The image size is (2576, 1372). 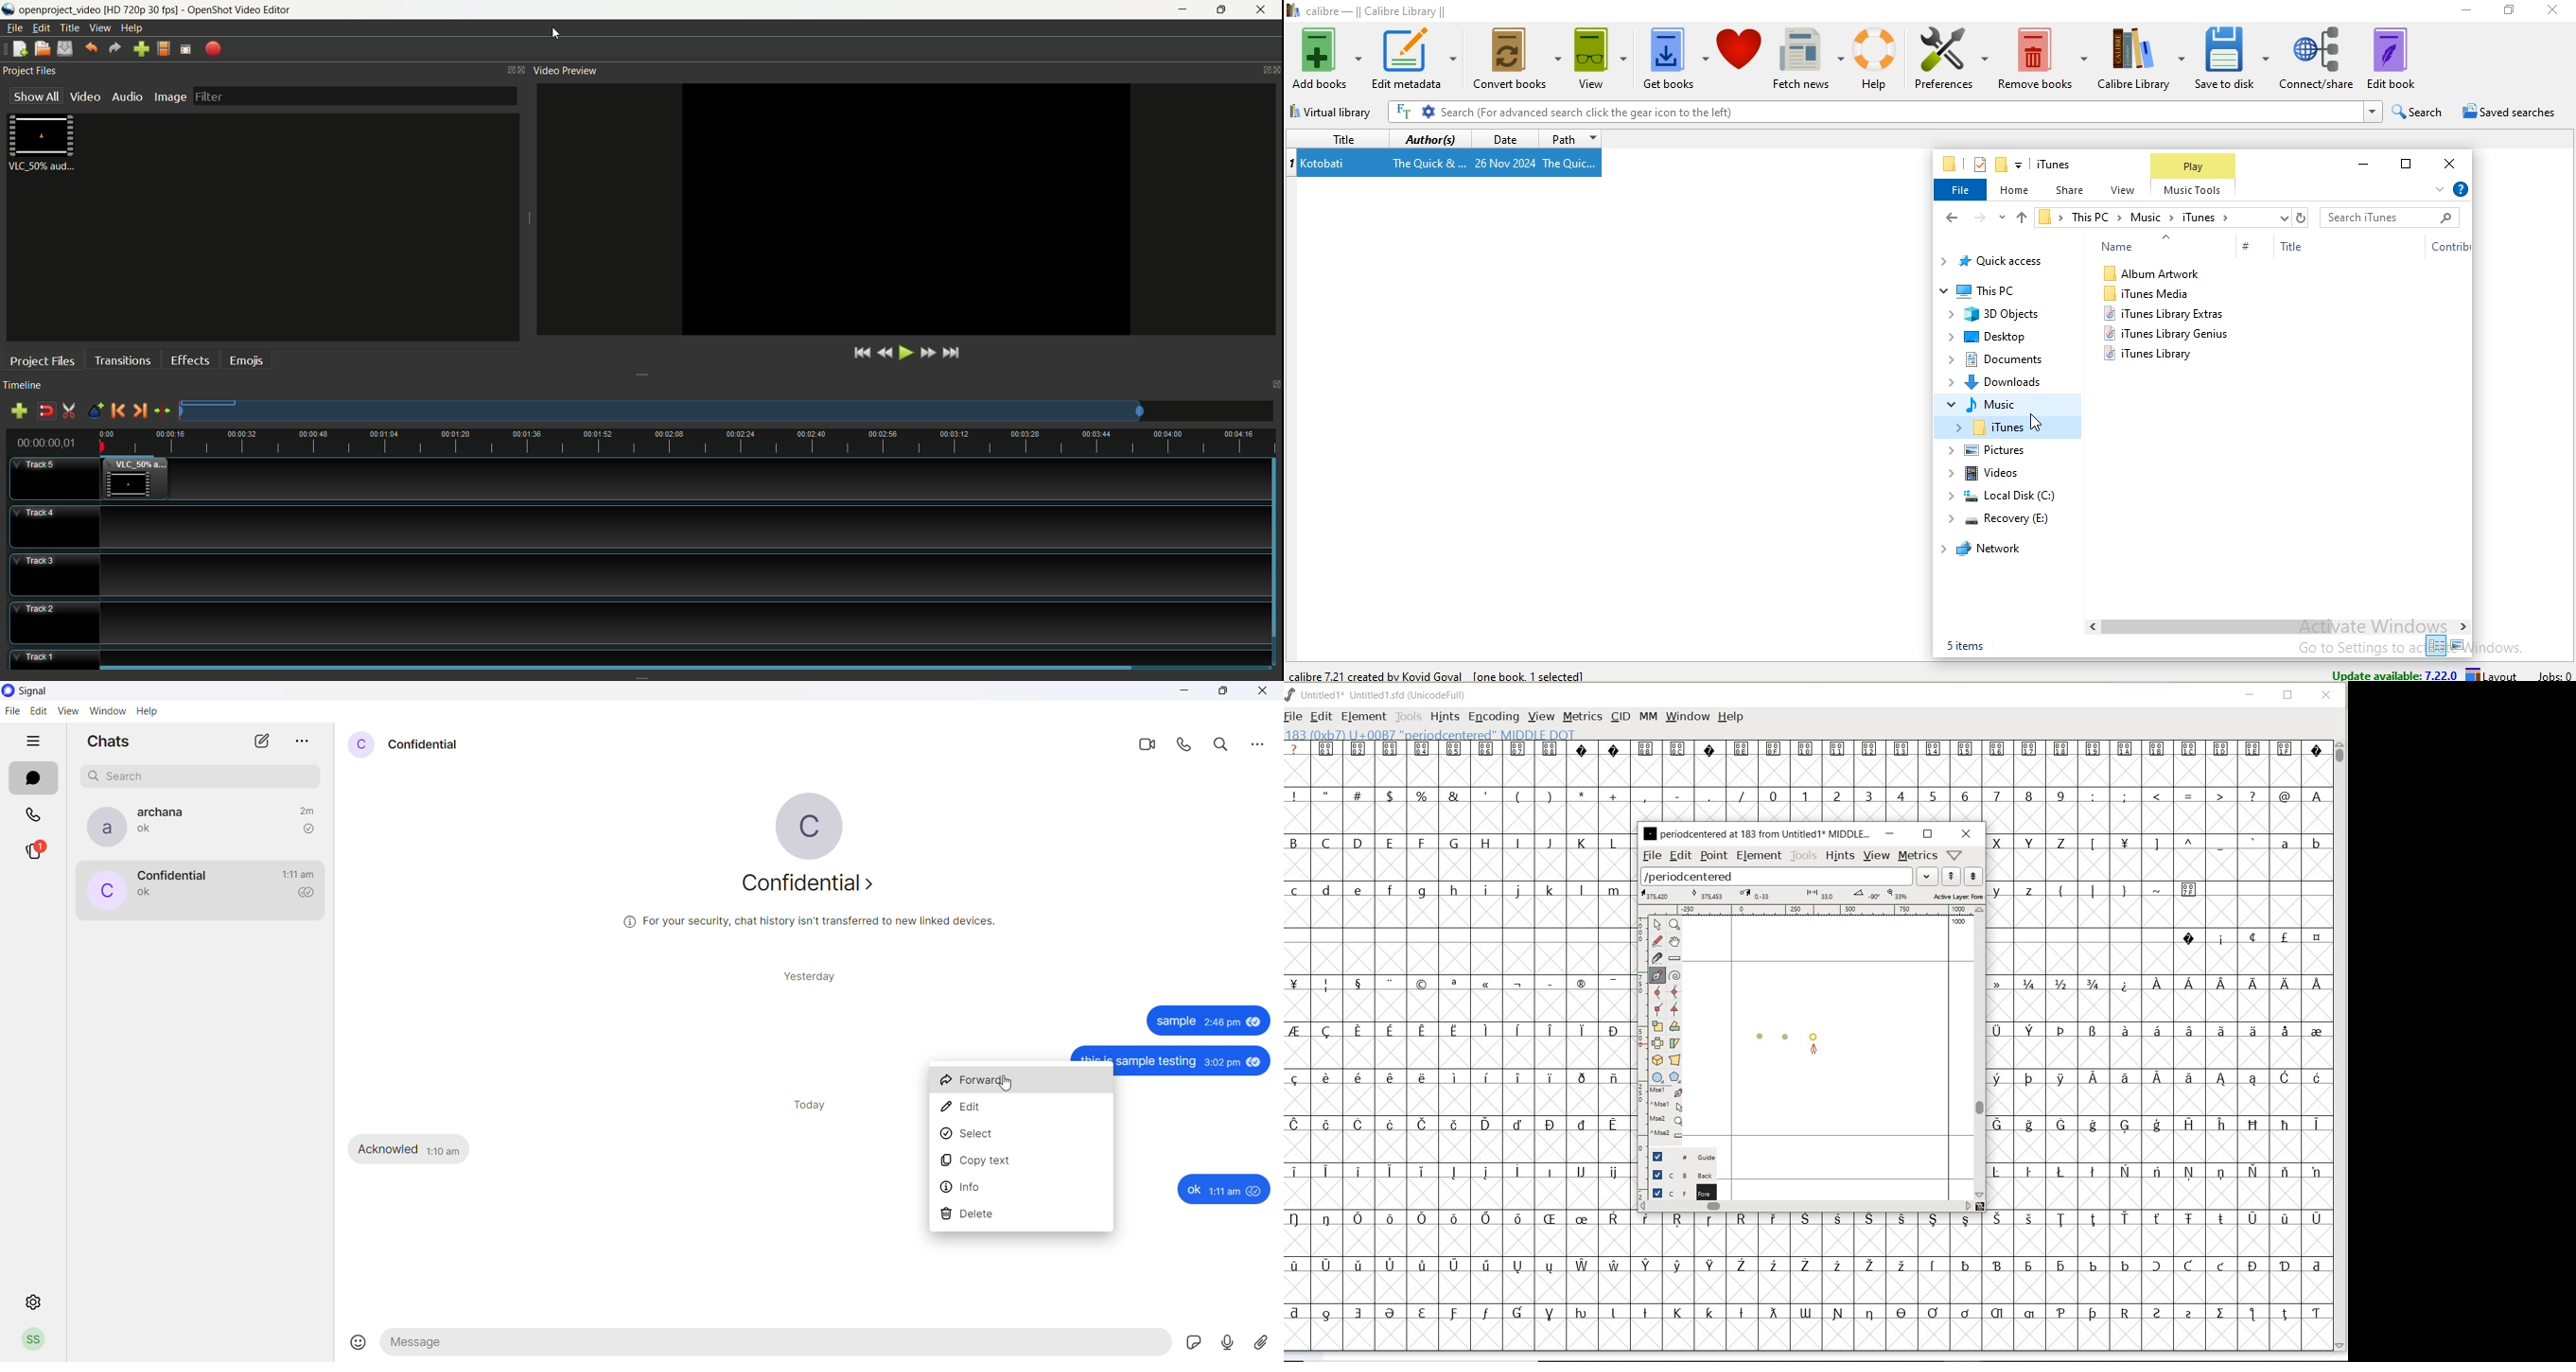 What do you see at coordinates (2459, 12) in the screenshot?
I see `minimise` at bounding box center [2459, 12].